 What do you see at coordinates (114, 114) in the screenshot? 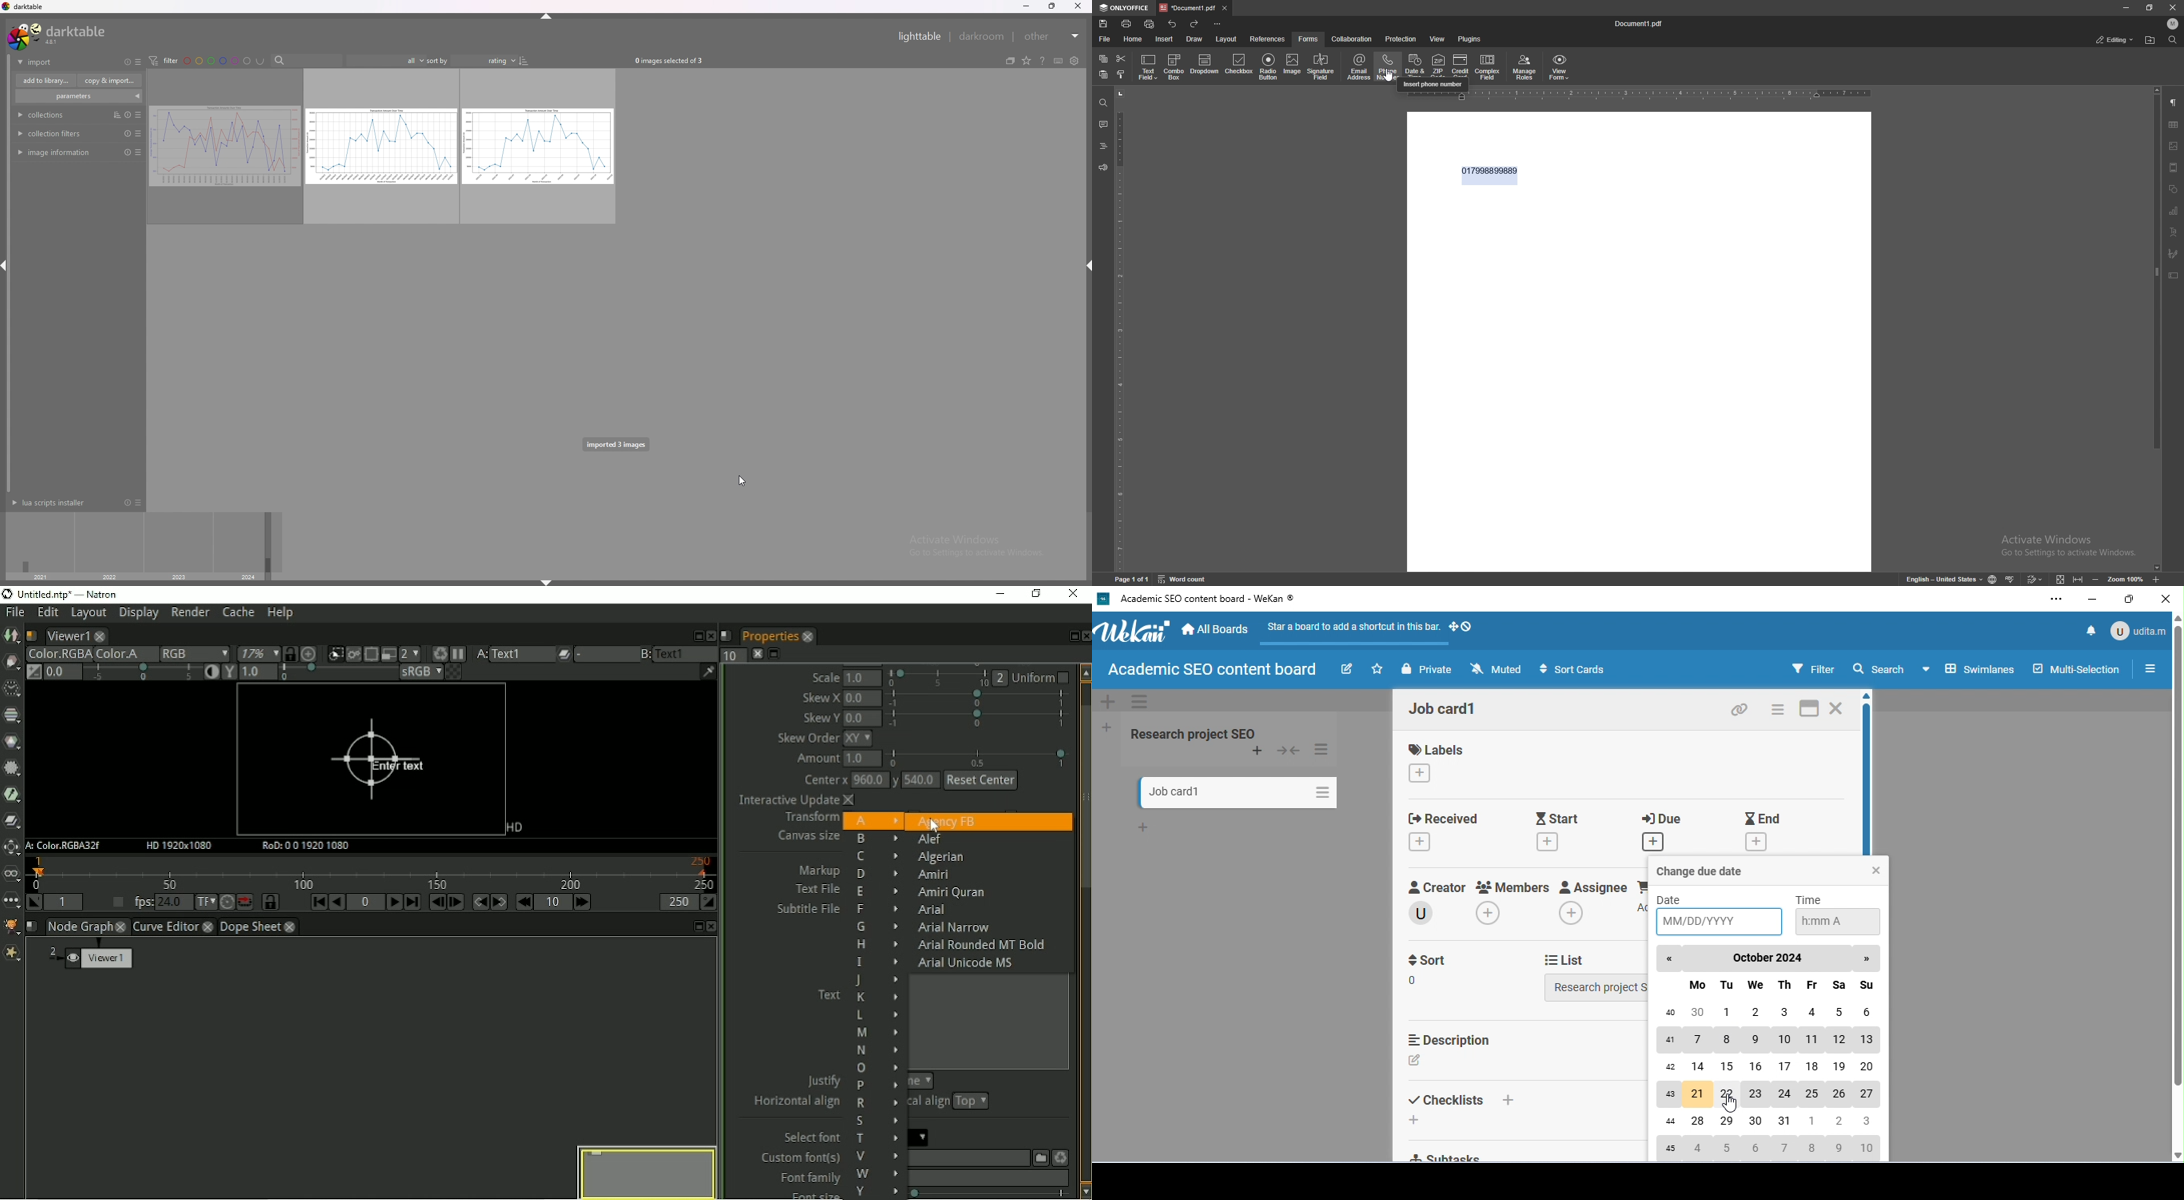
I see `multiple intsances action` at bounding box center [114, 114].